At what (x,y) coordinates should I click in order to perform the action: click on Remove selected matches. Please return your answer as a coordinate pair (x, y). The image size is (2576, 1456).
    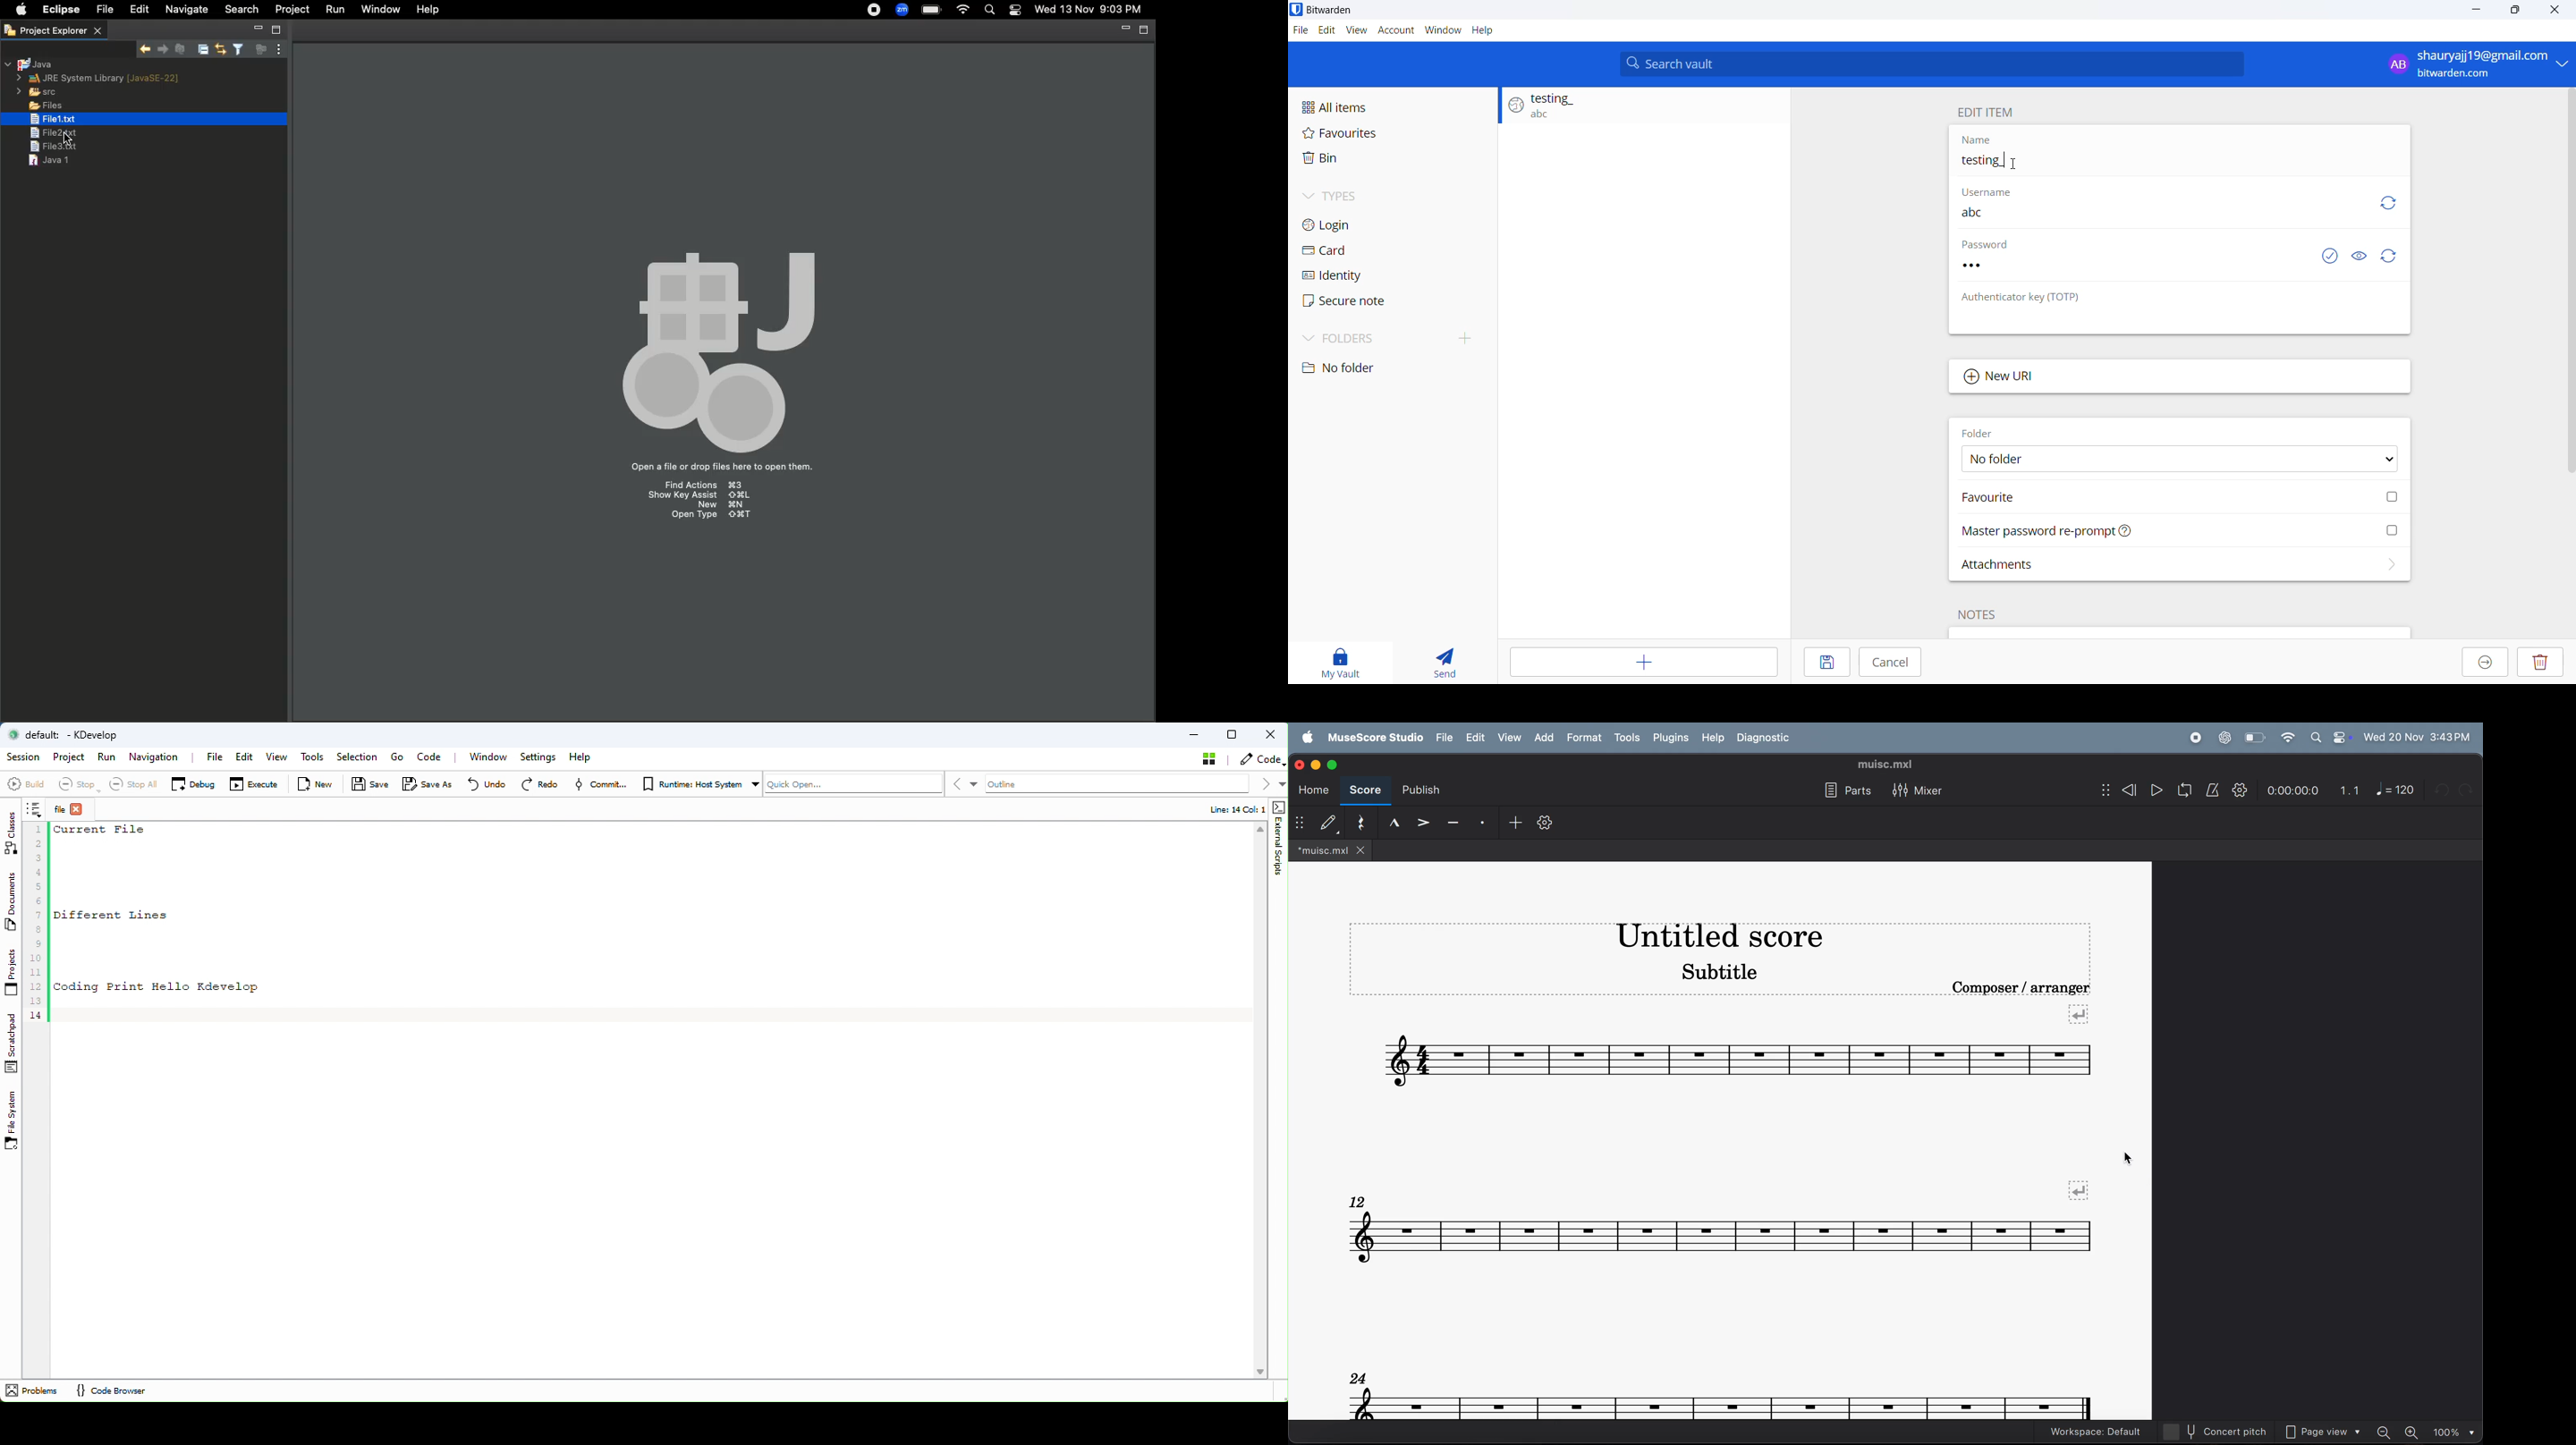
    Looking at the image, I should click on (180, 48).